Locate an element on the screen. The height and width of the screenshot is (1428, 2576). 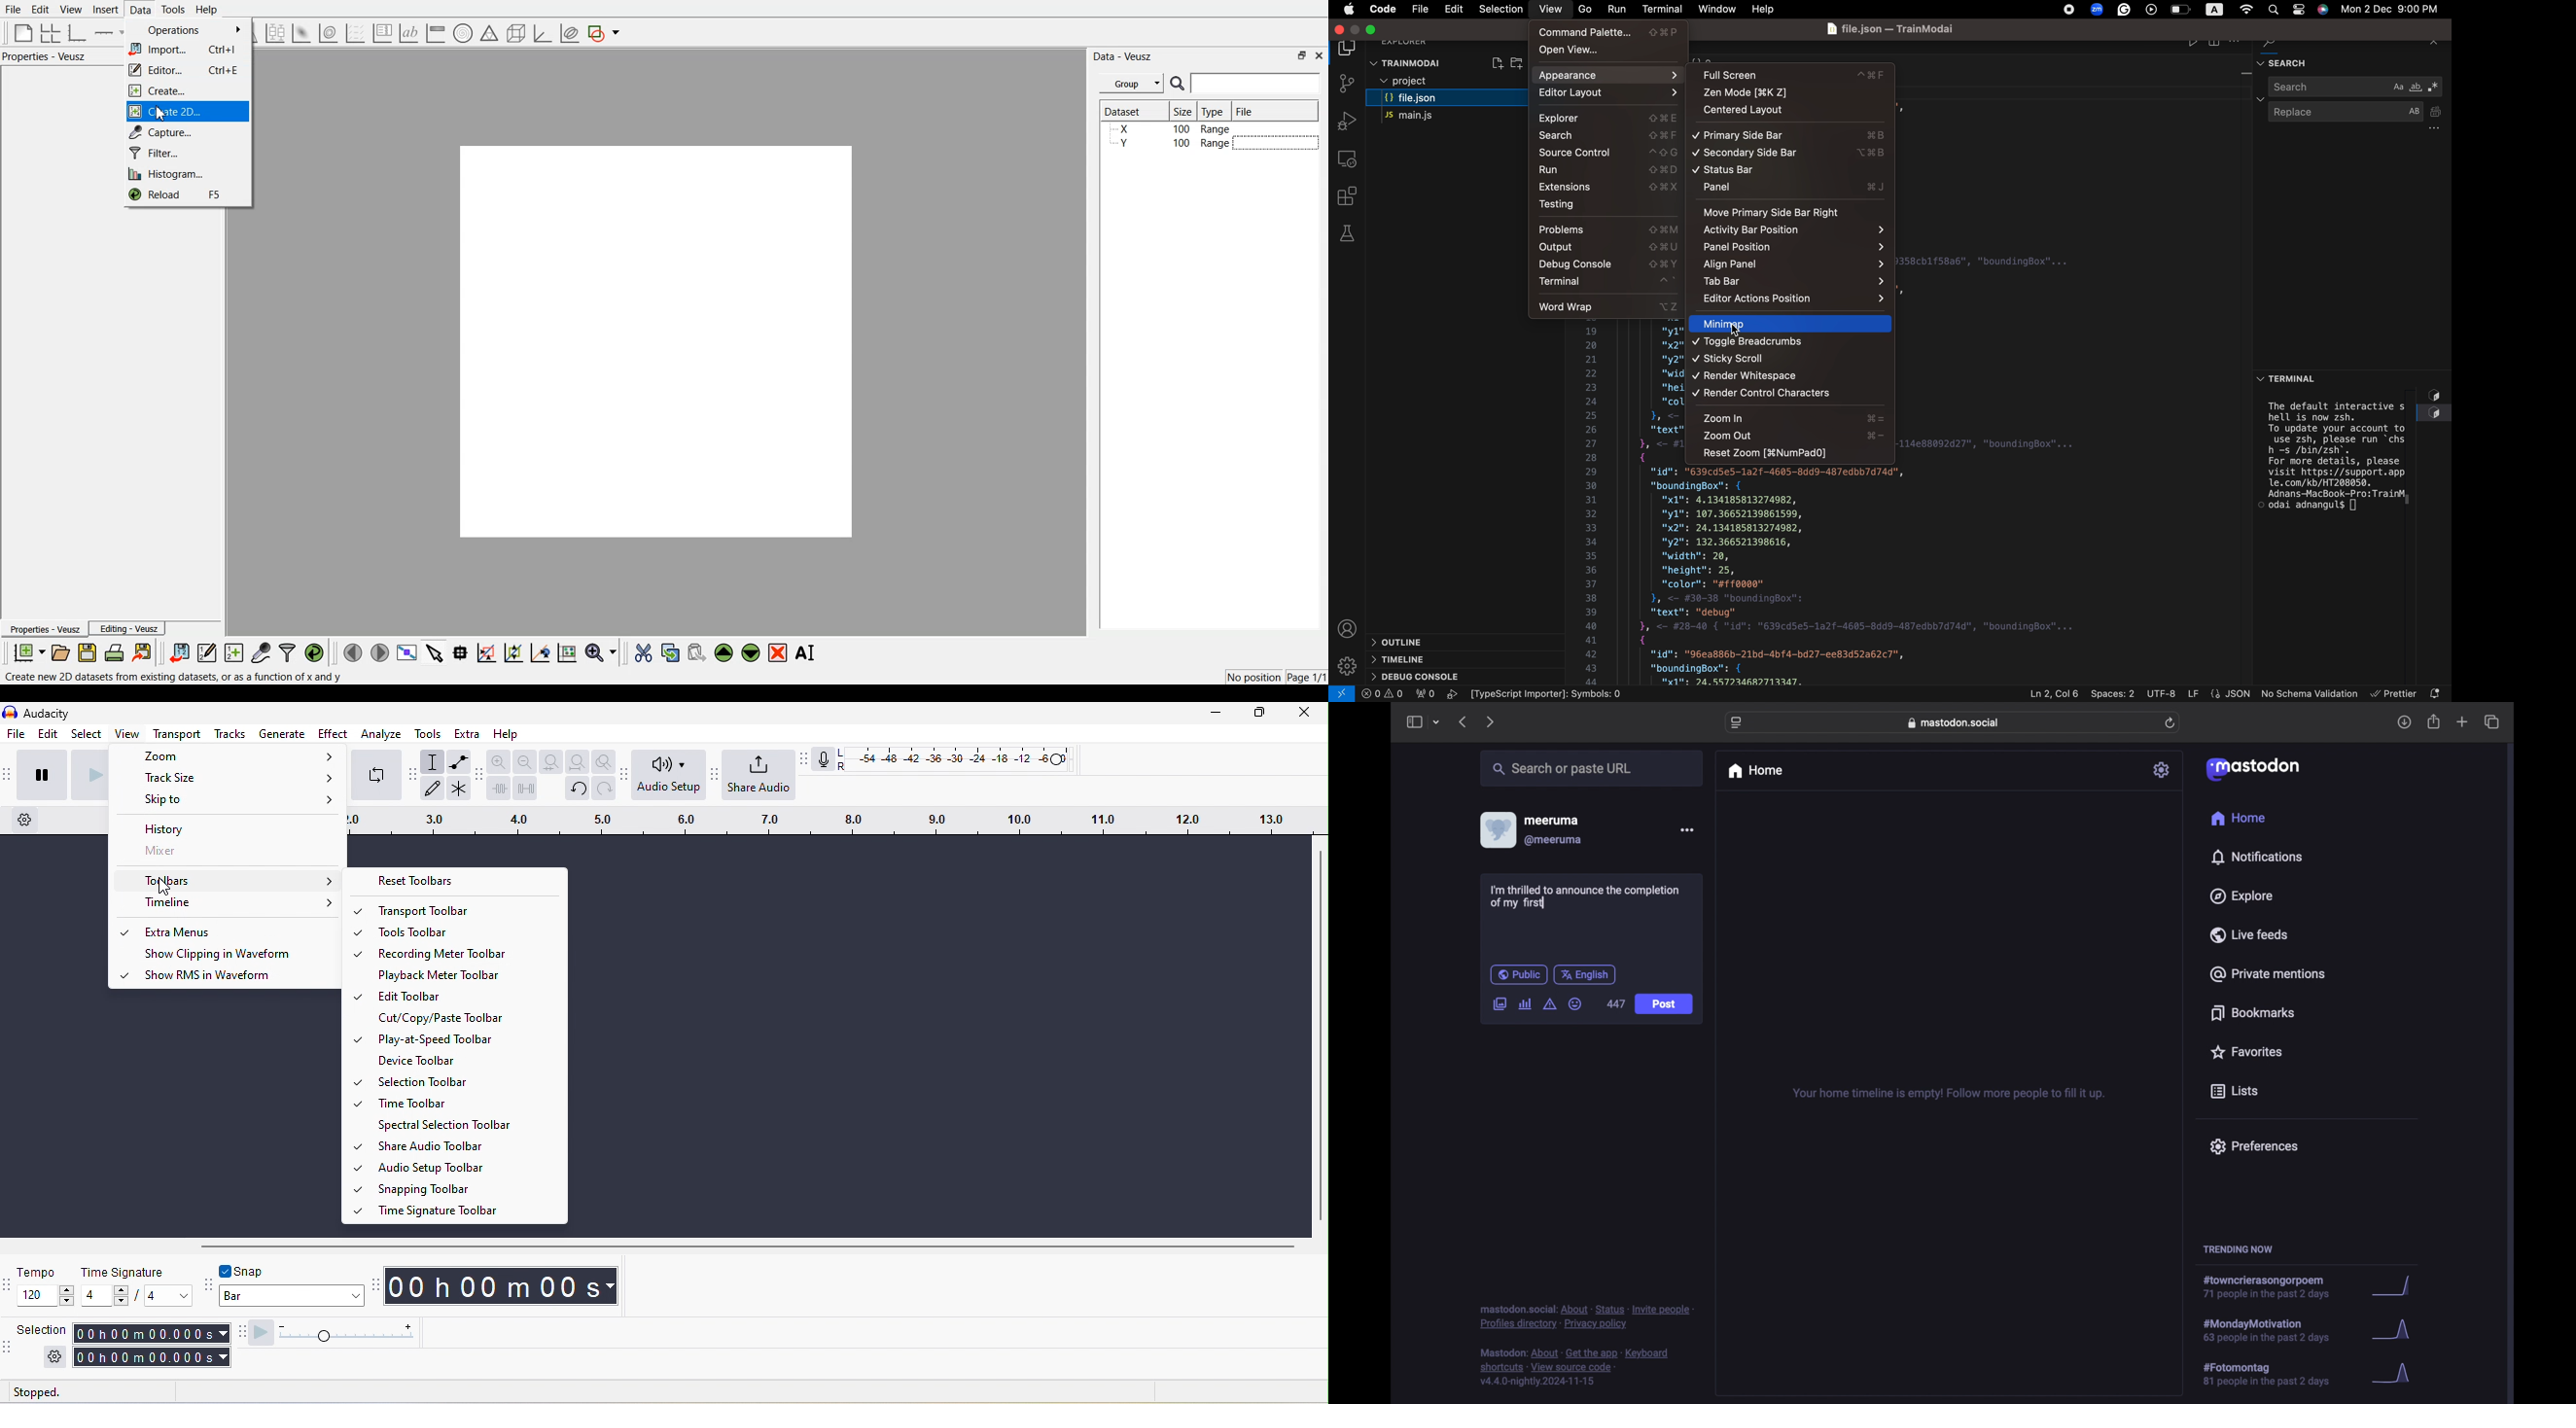
audio setup toolbar is located at coordinates (623, 776).